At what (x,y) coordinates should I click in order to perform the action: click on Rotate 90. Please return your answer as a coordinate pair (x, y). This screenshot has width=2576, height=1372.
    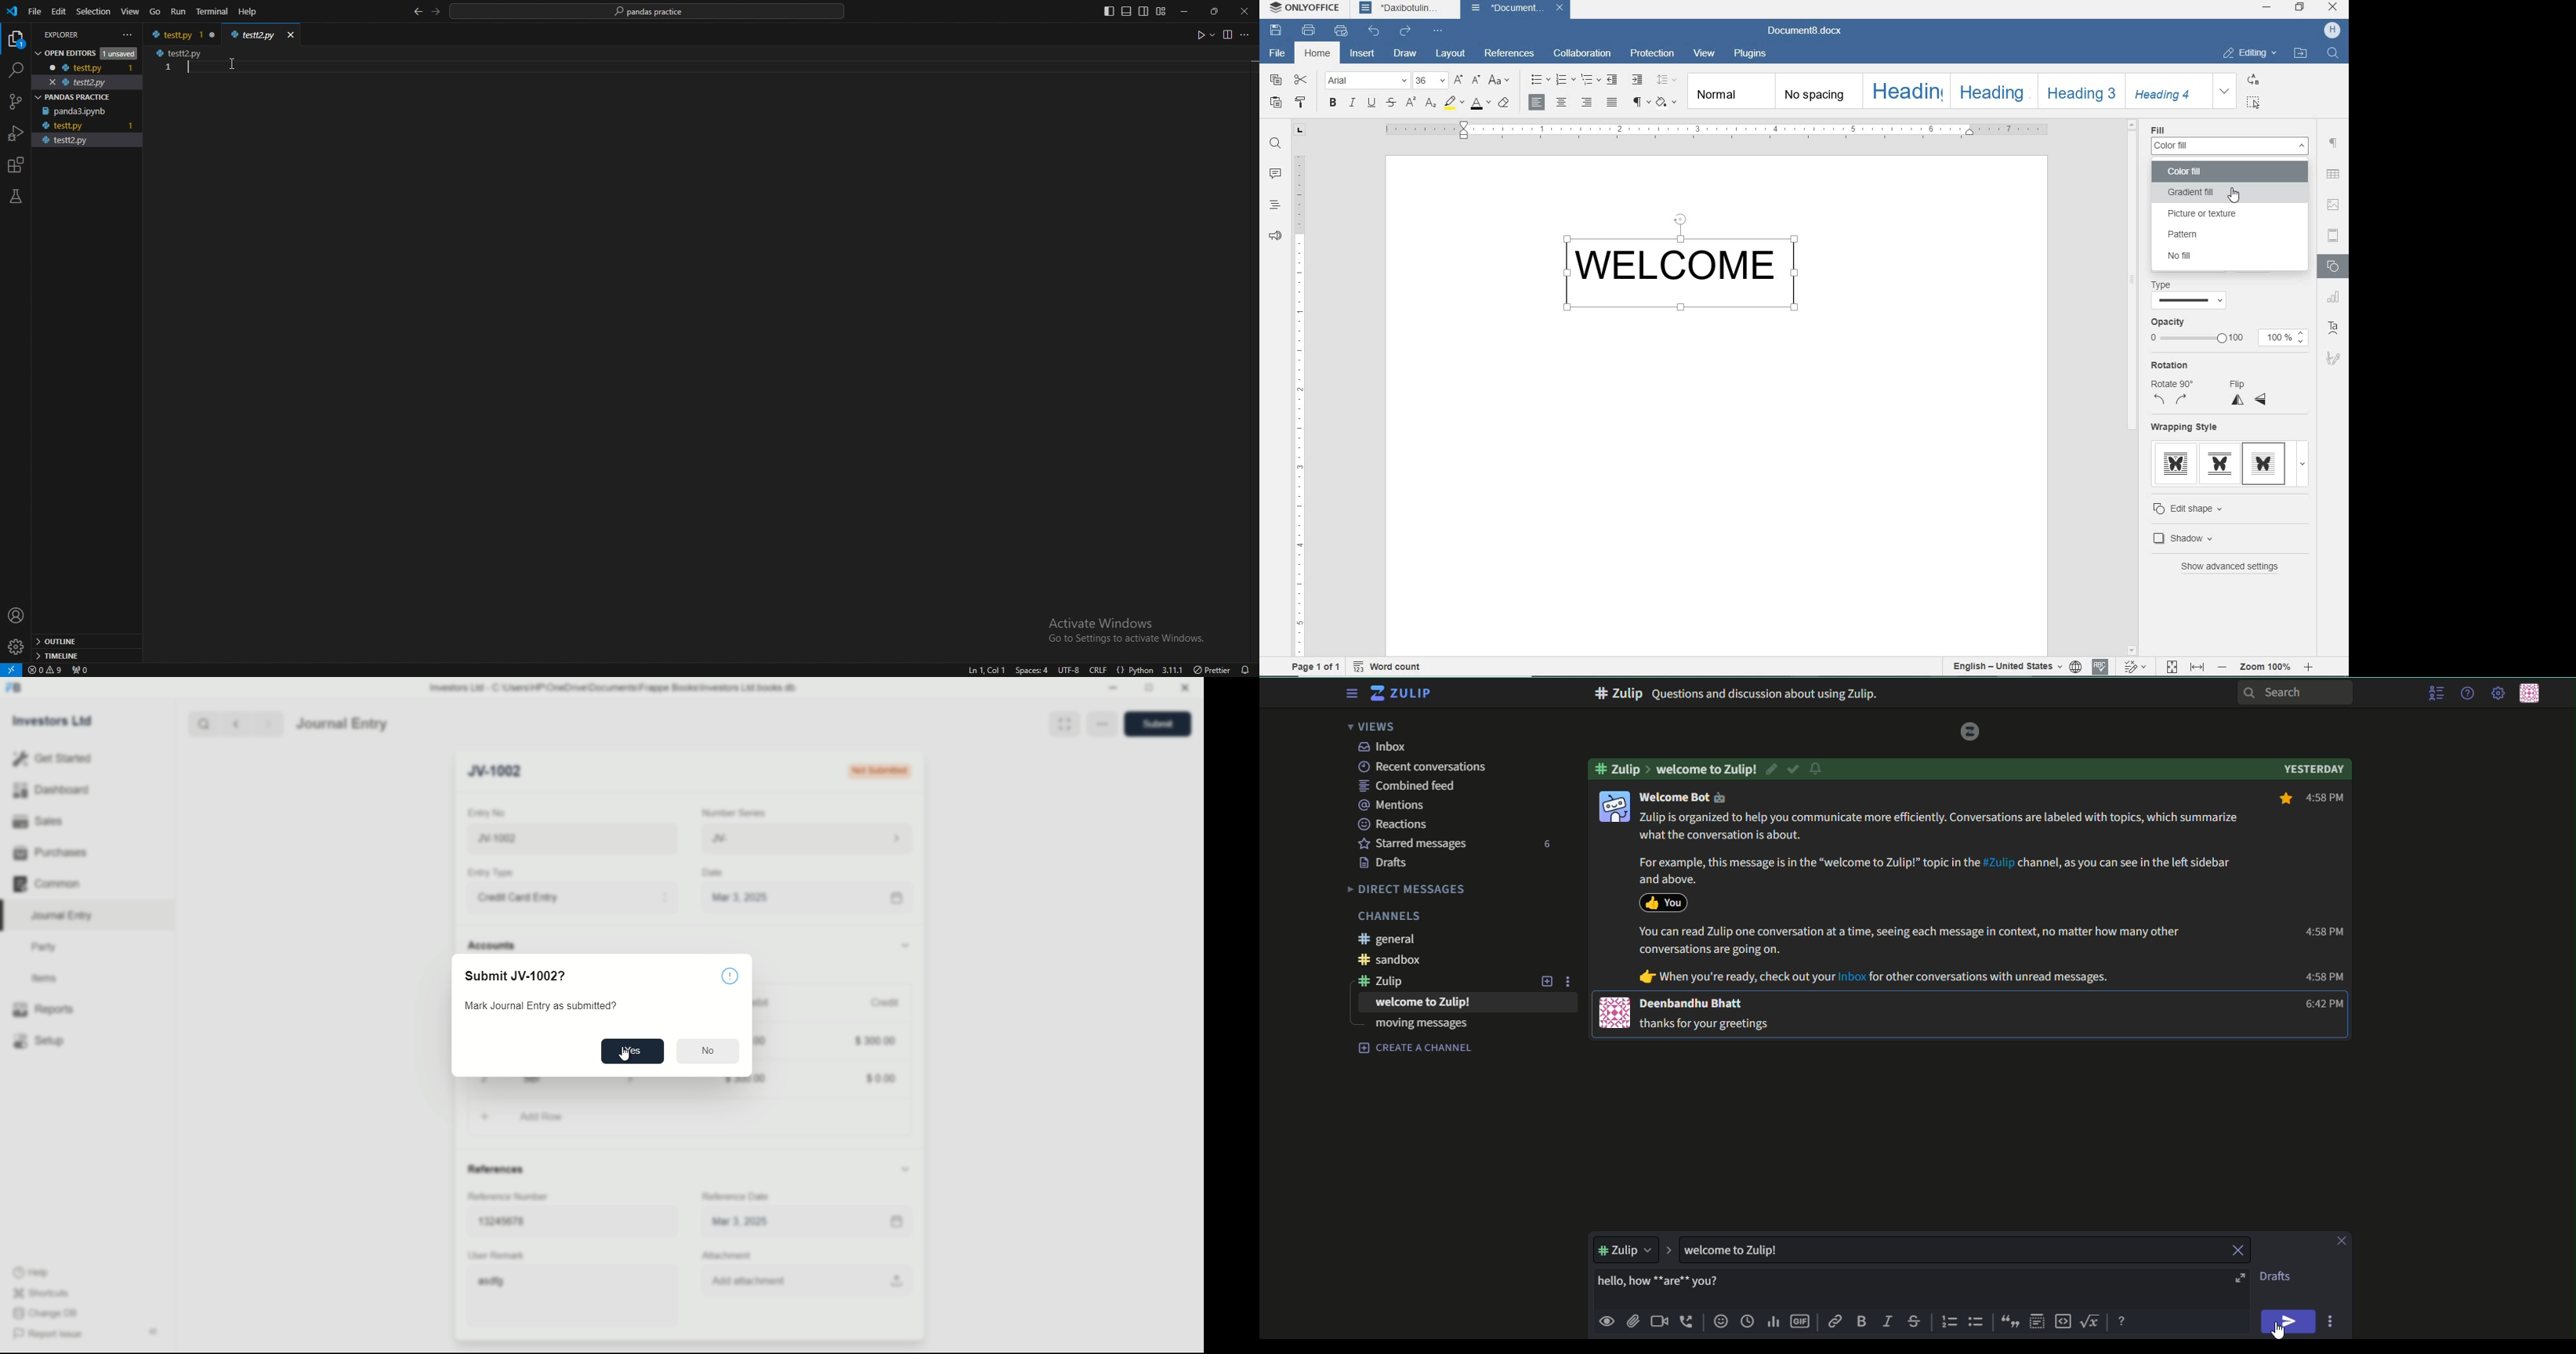
    Looking at the image, I should click on (2176, 383).